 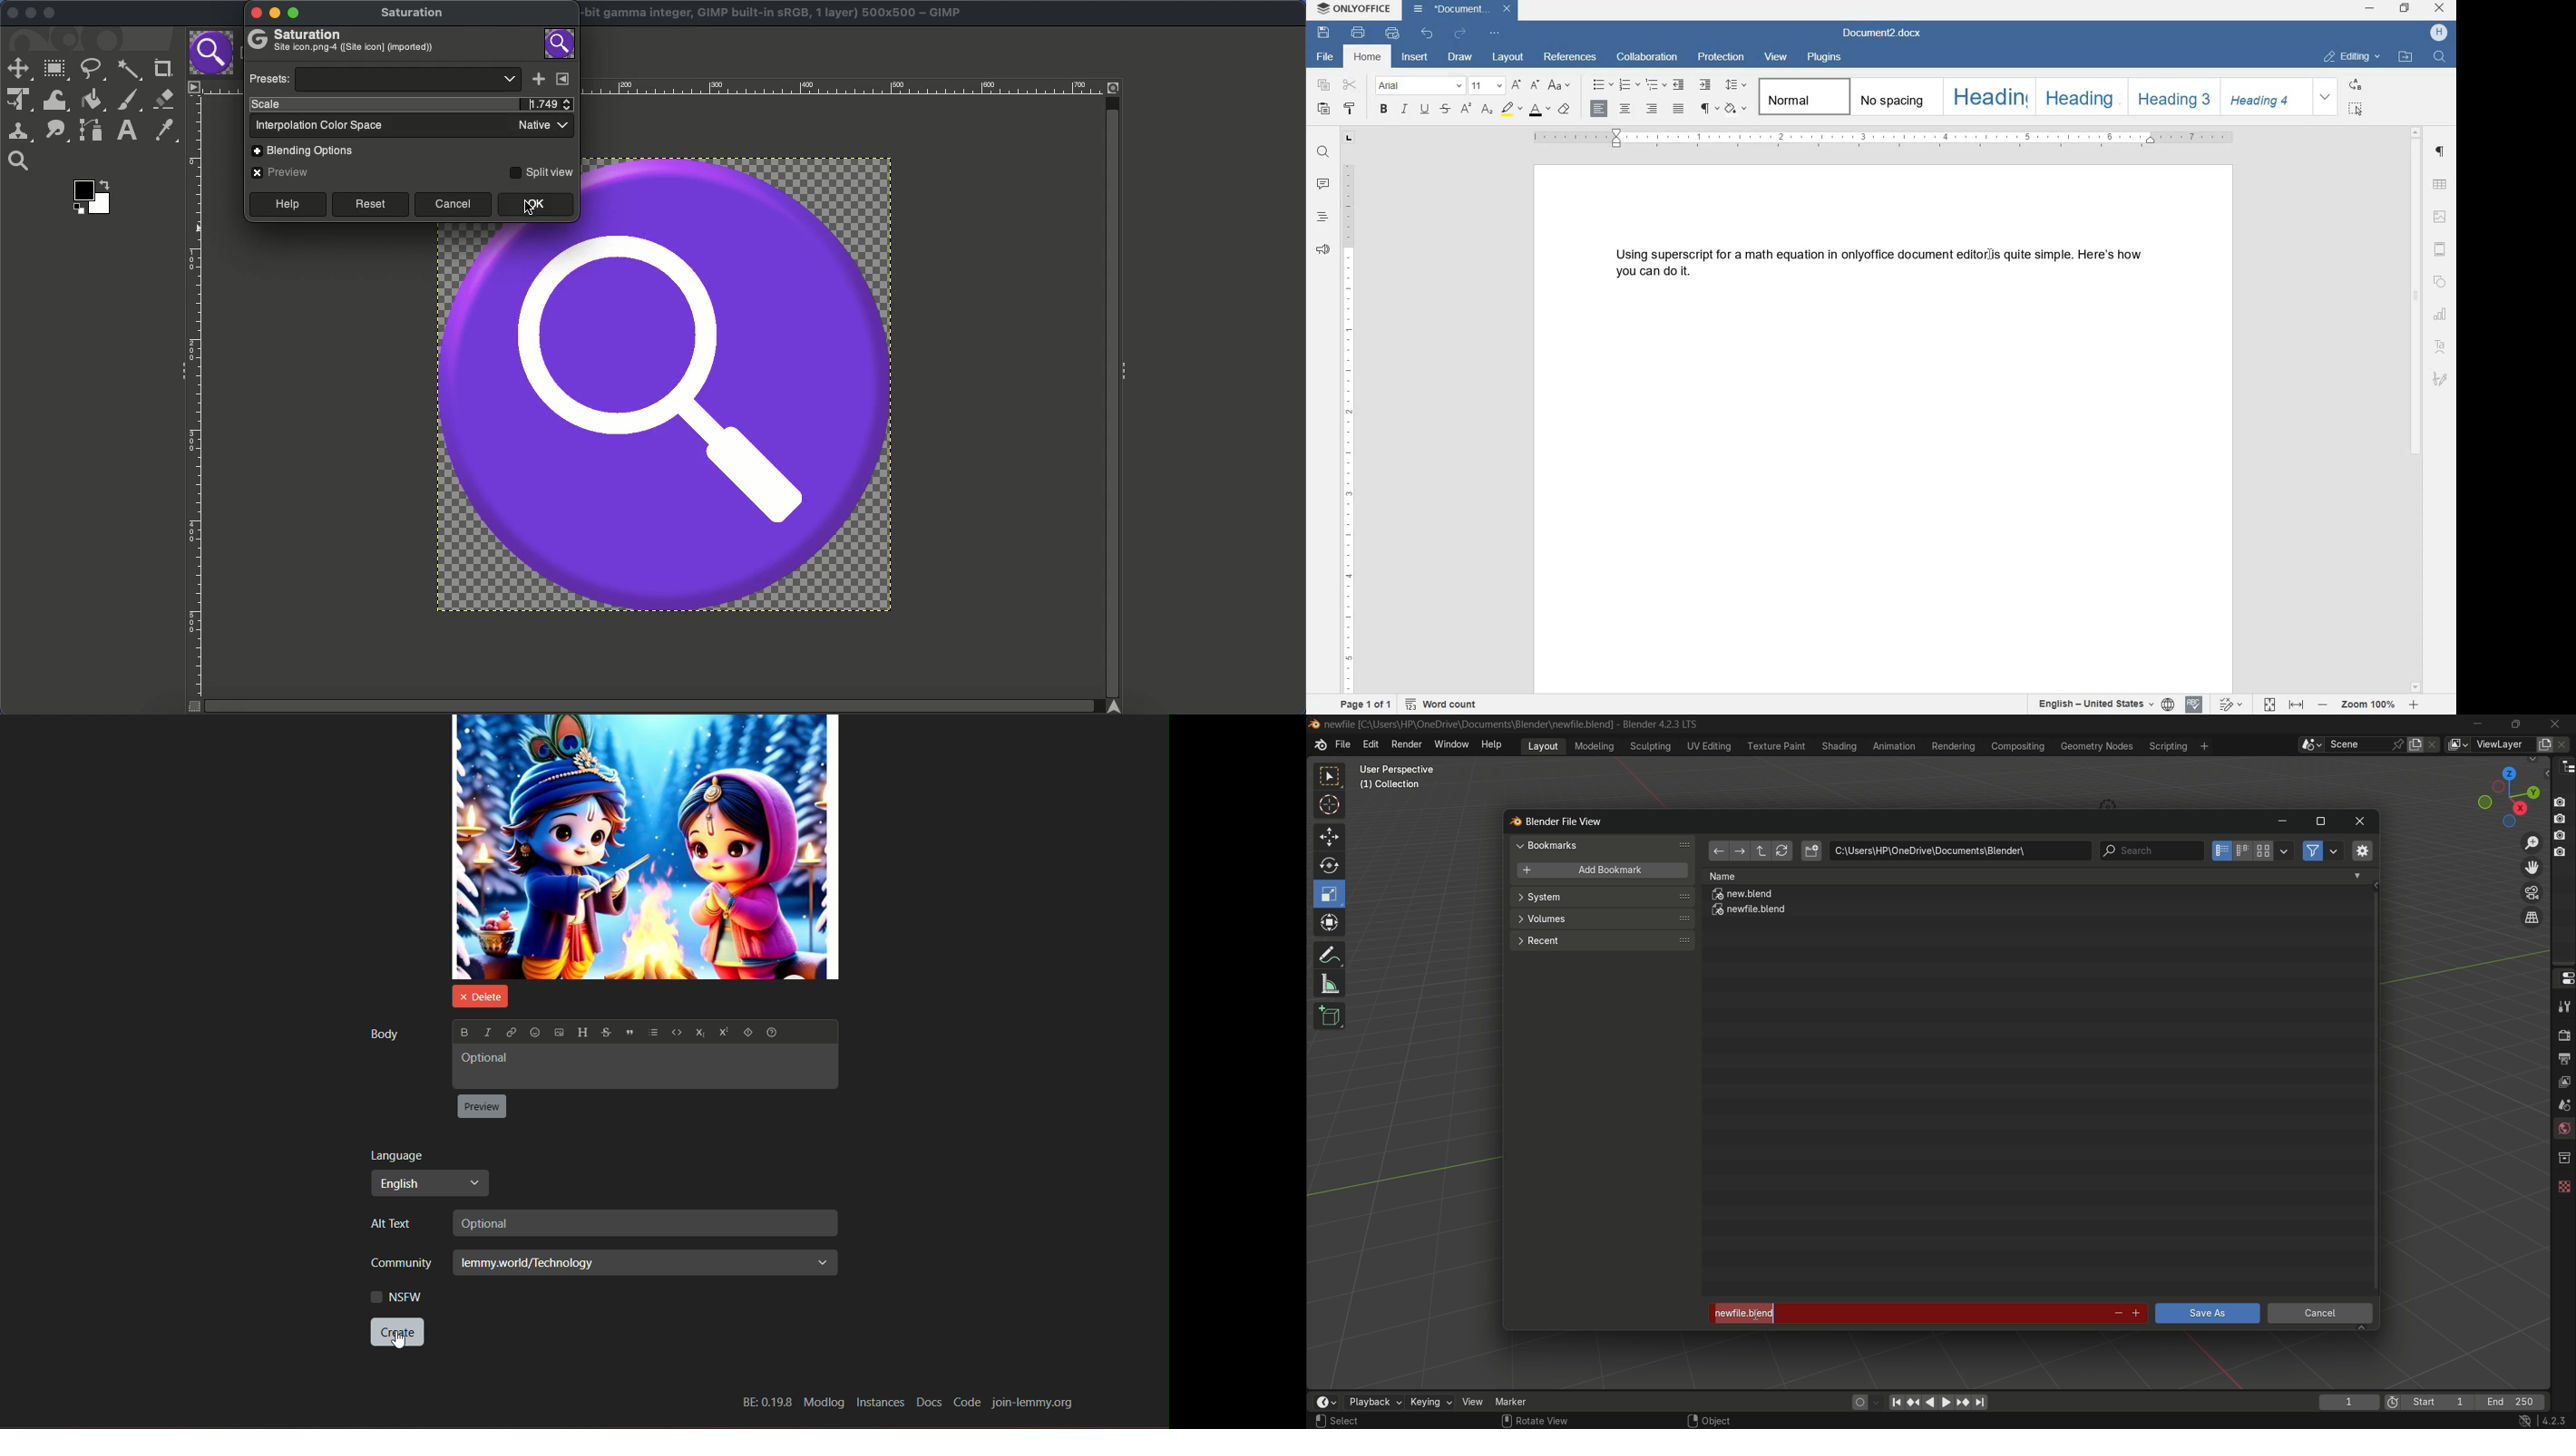 What do you see at coordinates (1884, 138) in the screenshot?
I see `ruler` at bounding box center [1884, 138].